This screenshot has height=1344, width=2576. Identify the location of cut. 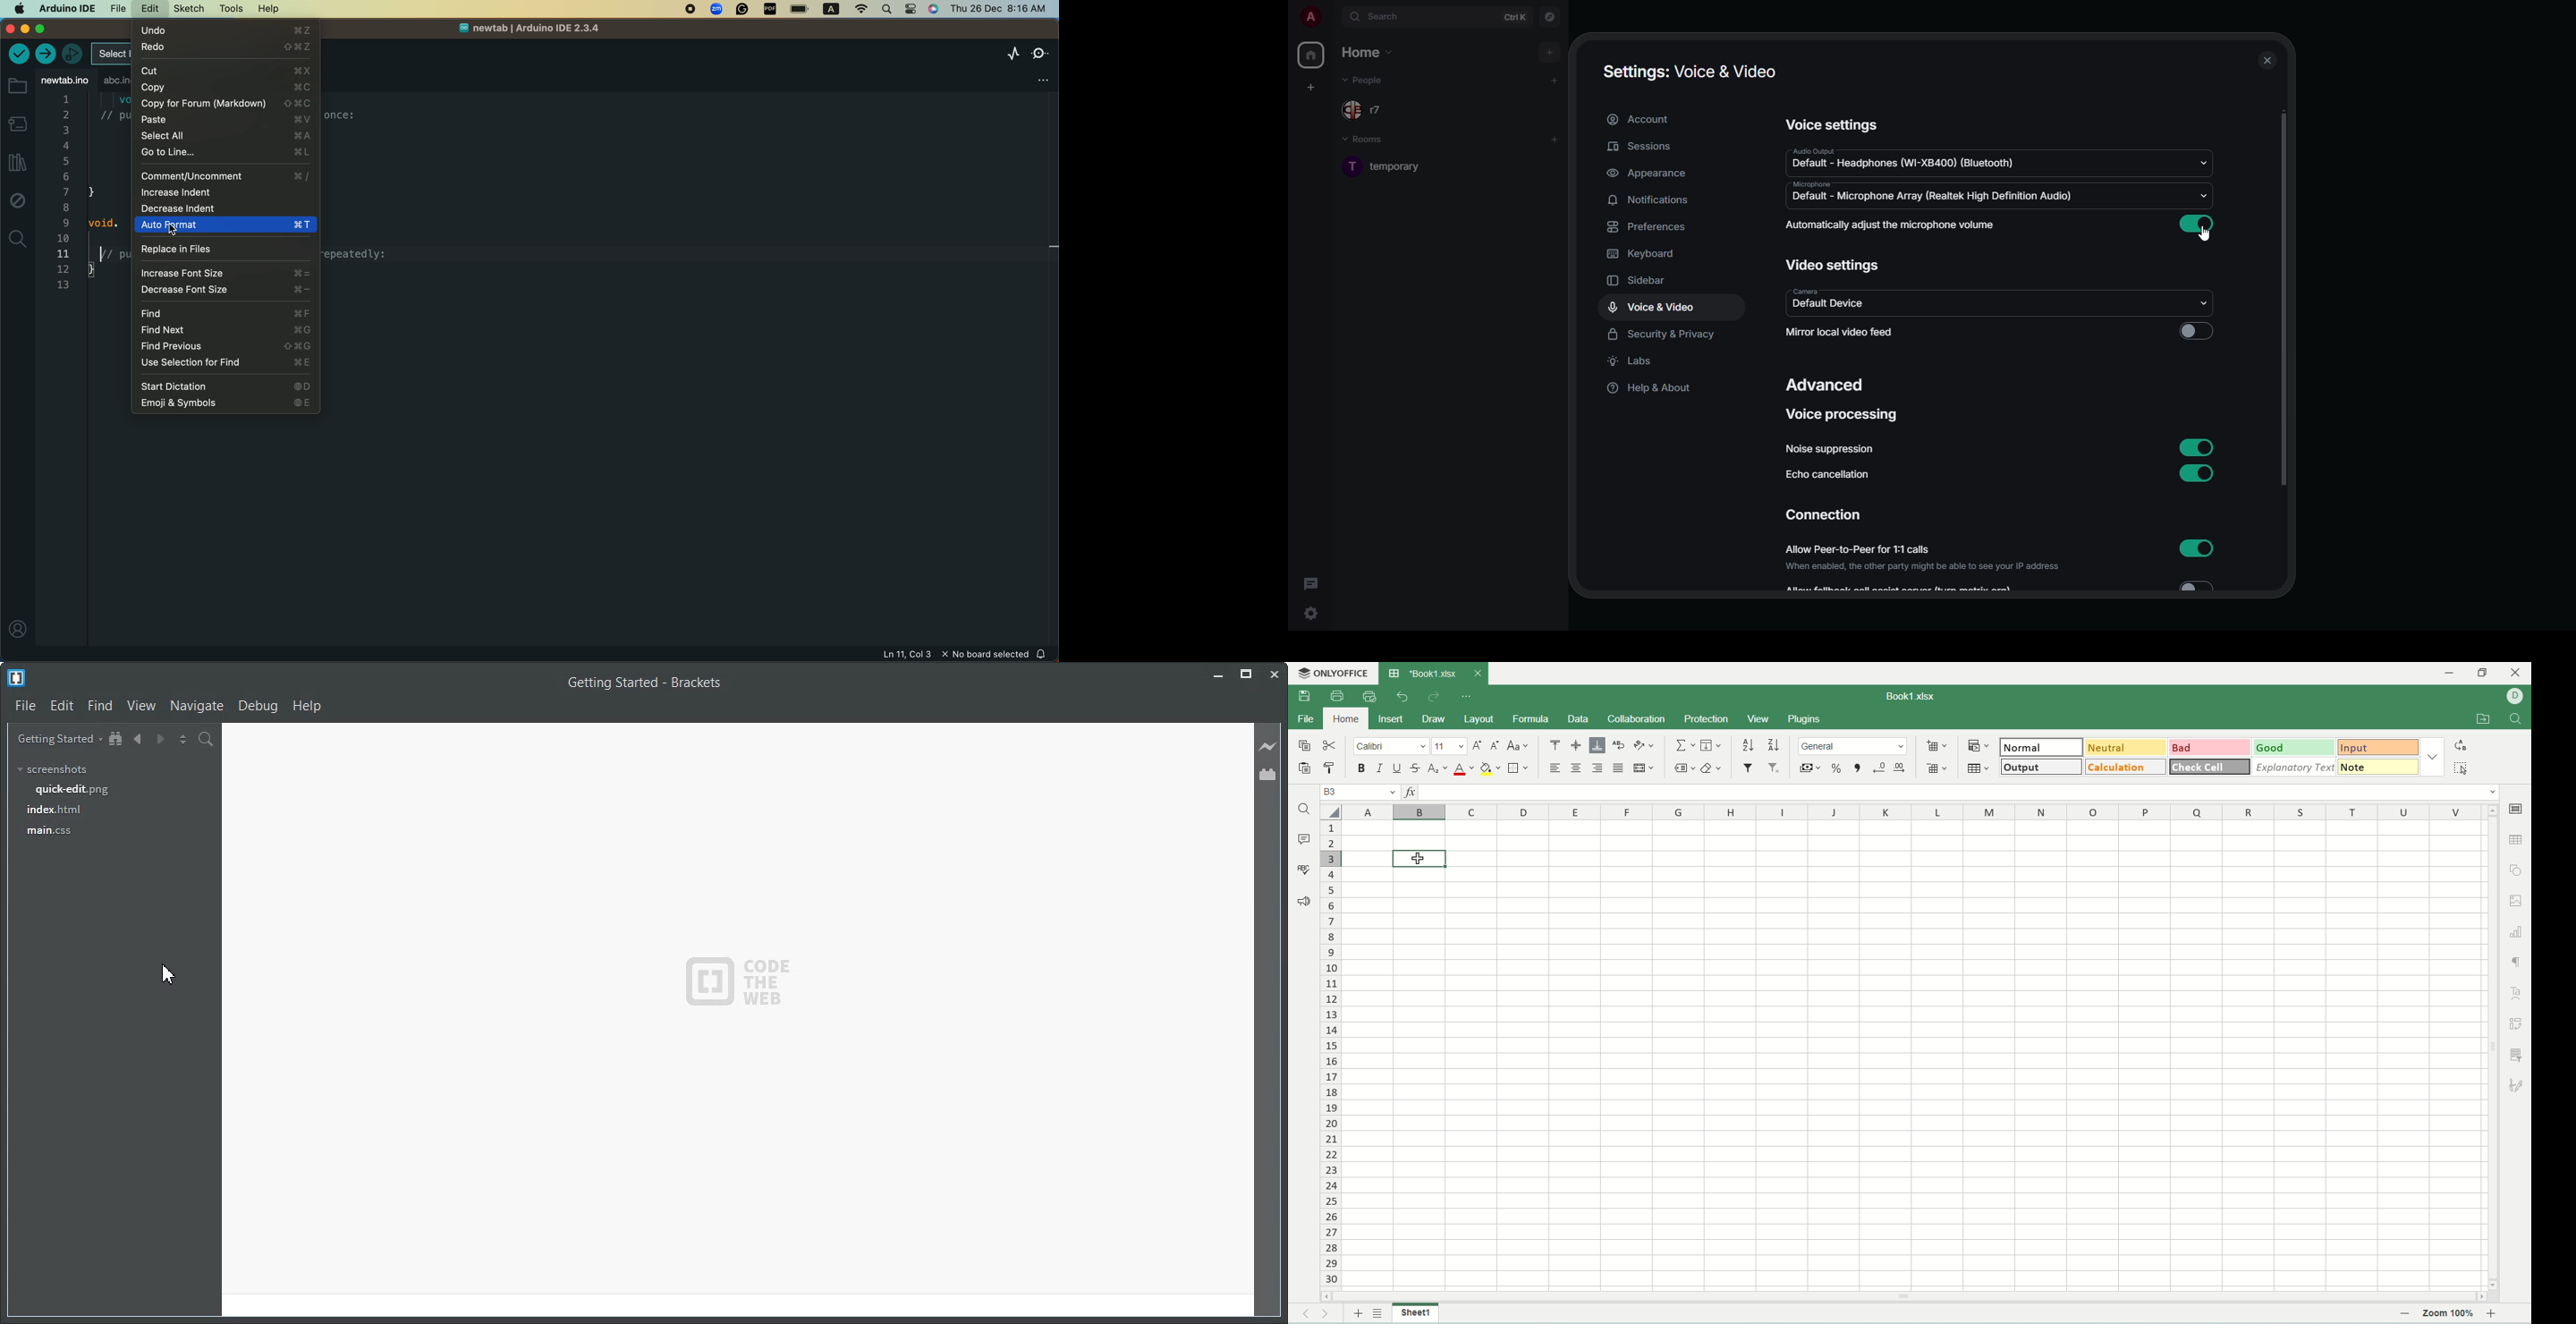
(225, 70).